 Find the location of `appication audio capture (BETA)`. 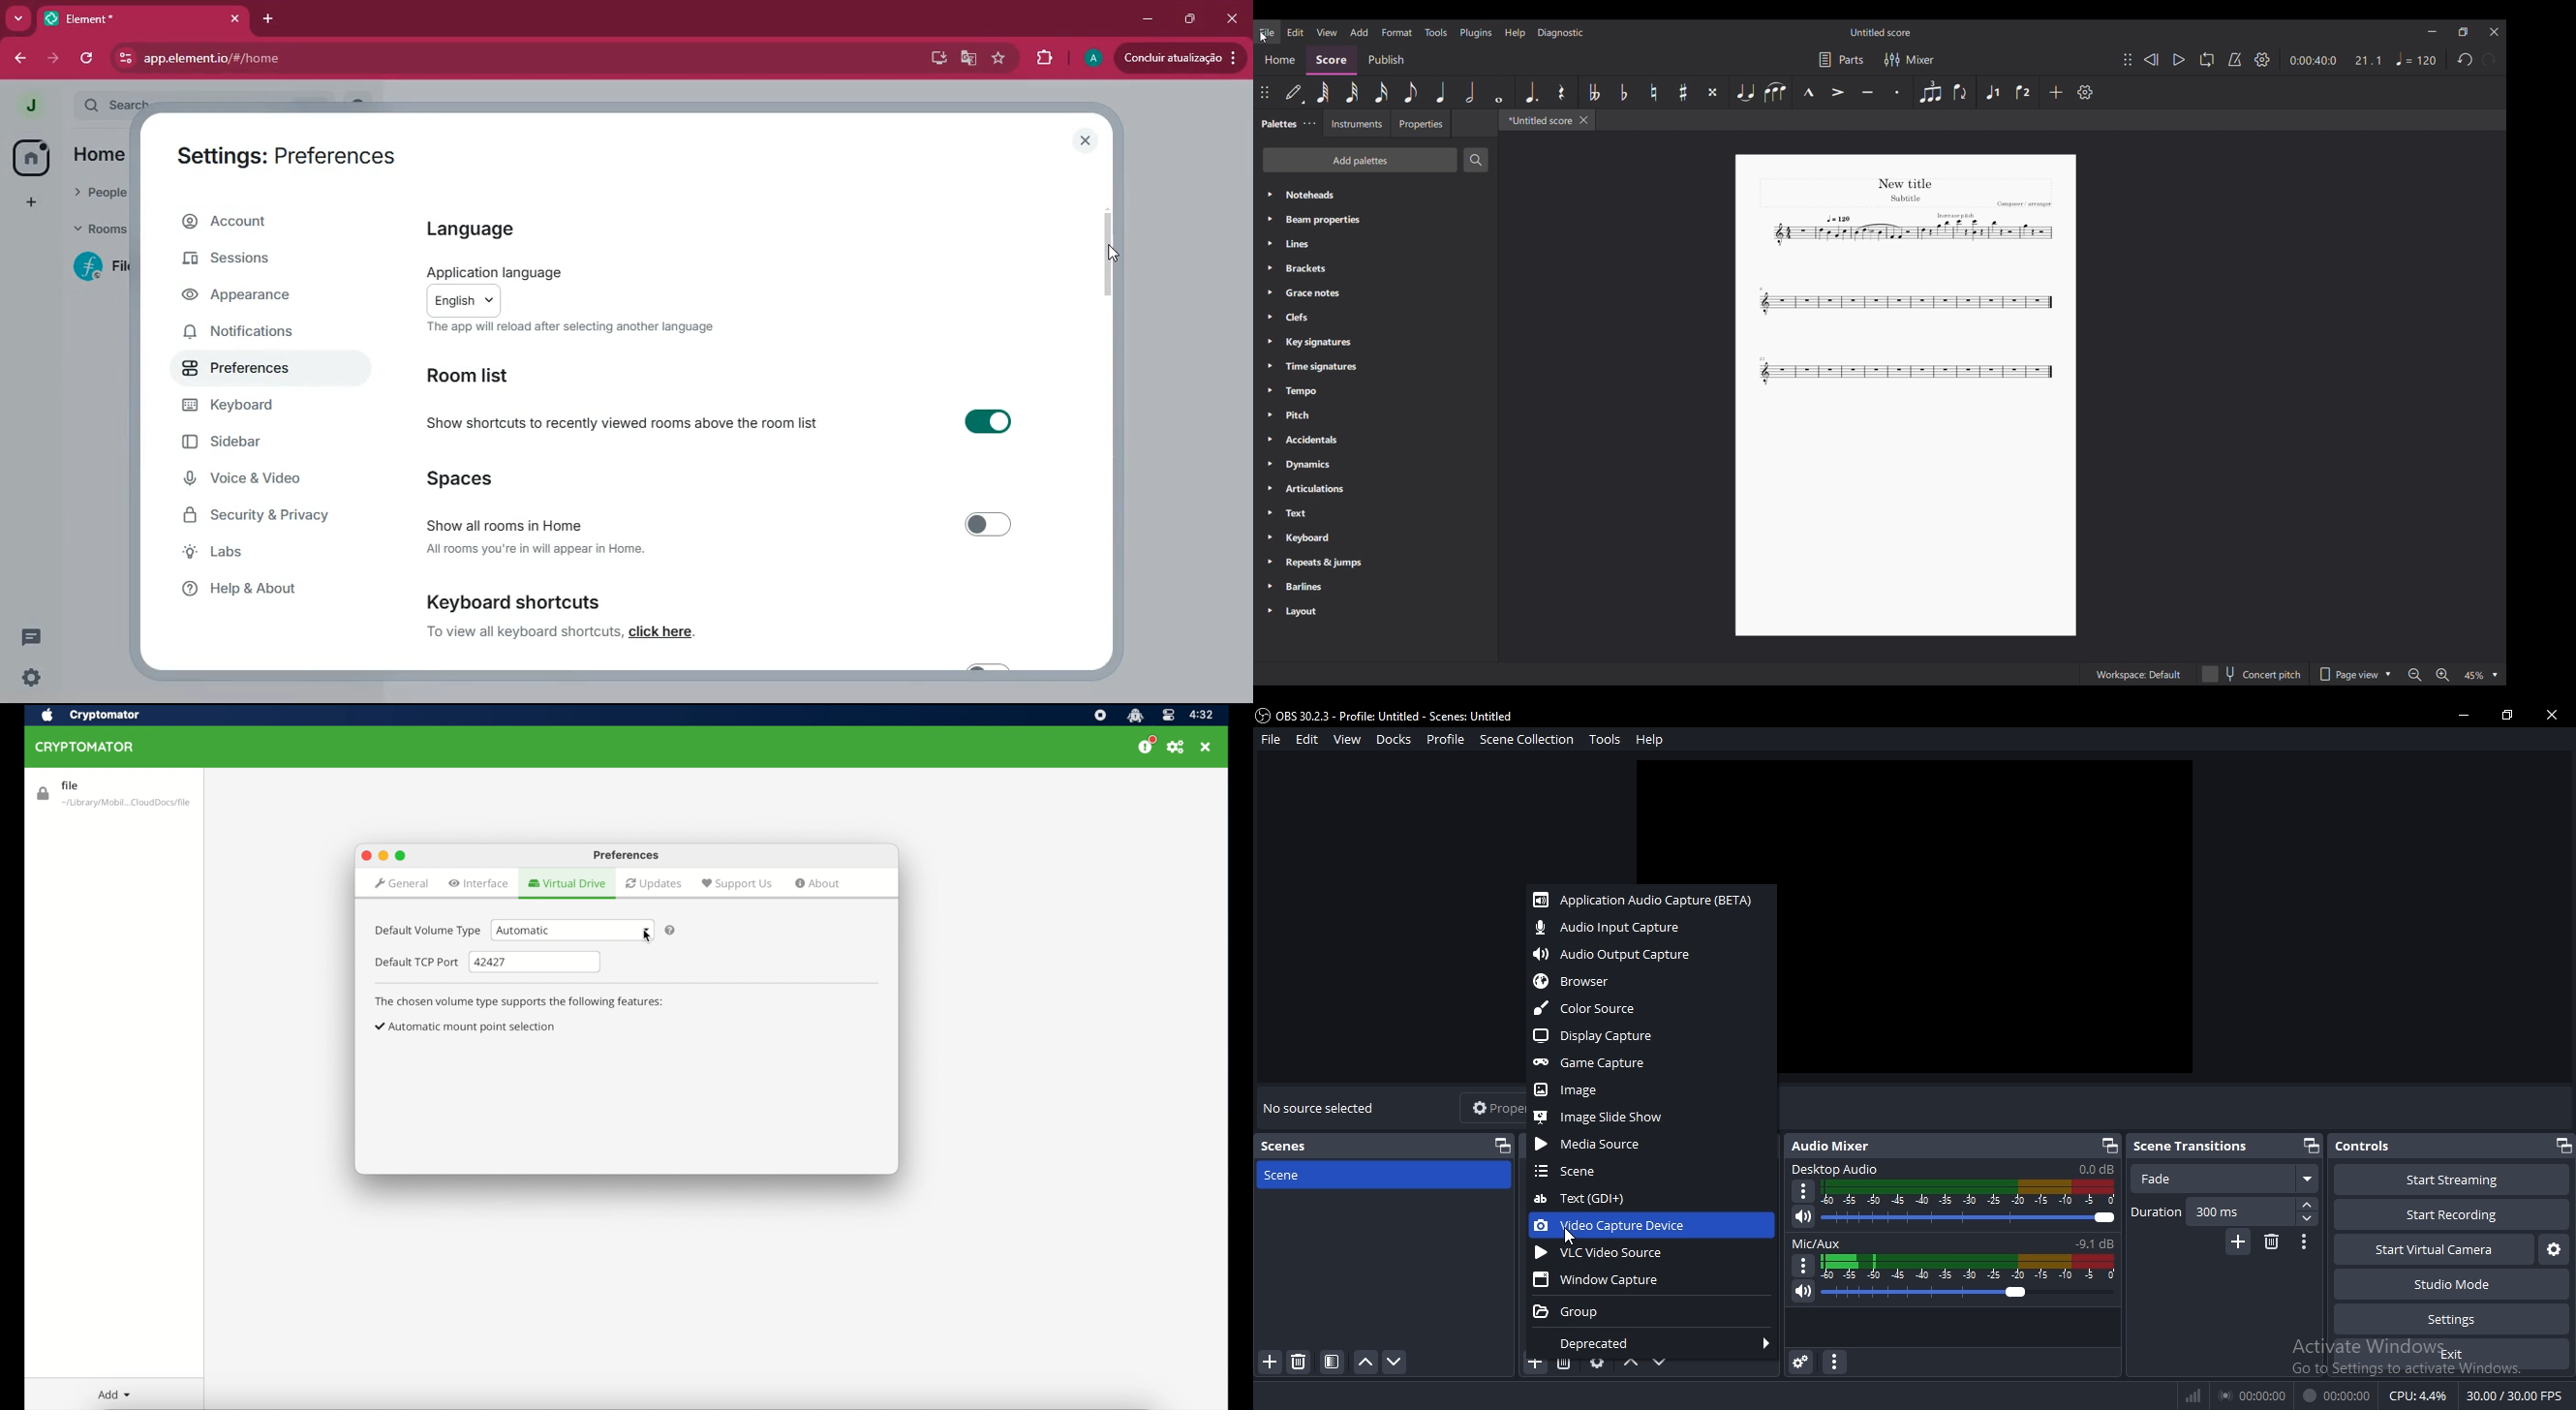

appication audio capture (BETA) is located at coordinates (1646, 902).